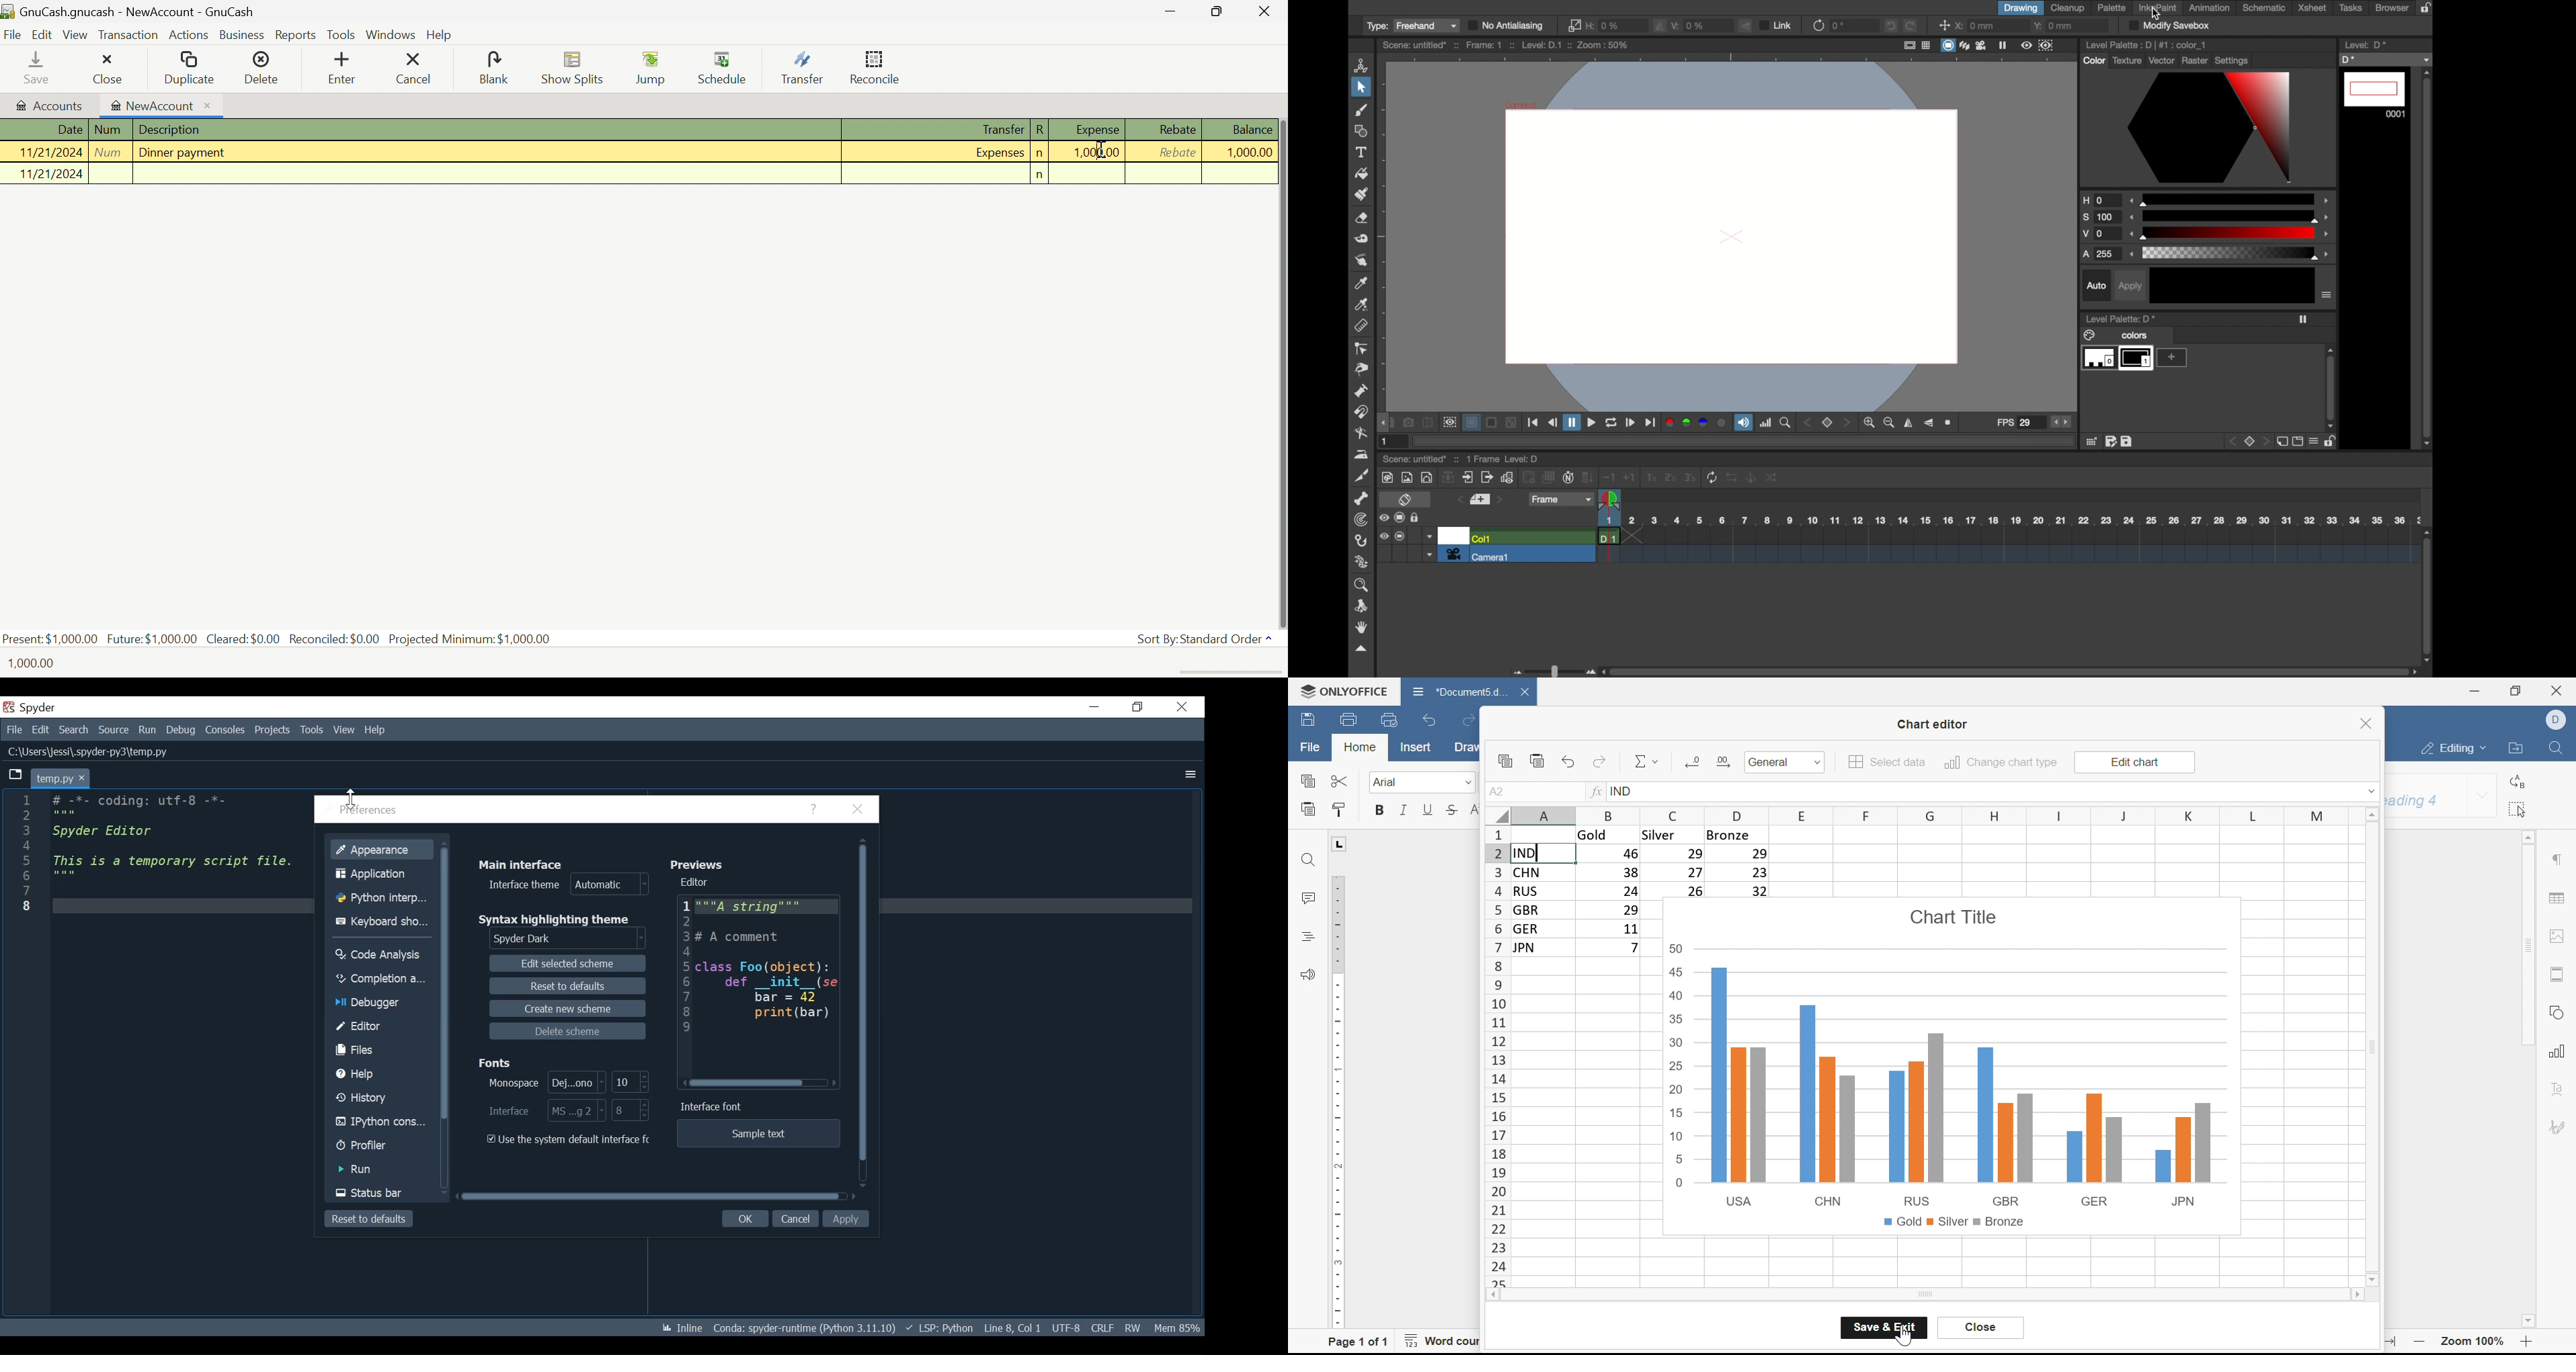  I want to click on blue, so click(1704, 422).